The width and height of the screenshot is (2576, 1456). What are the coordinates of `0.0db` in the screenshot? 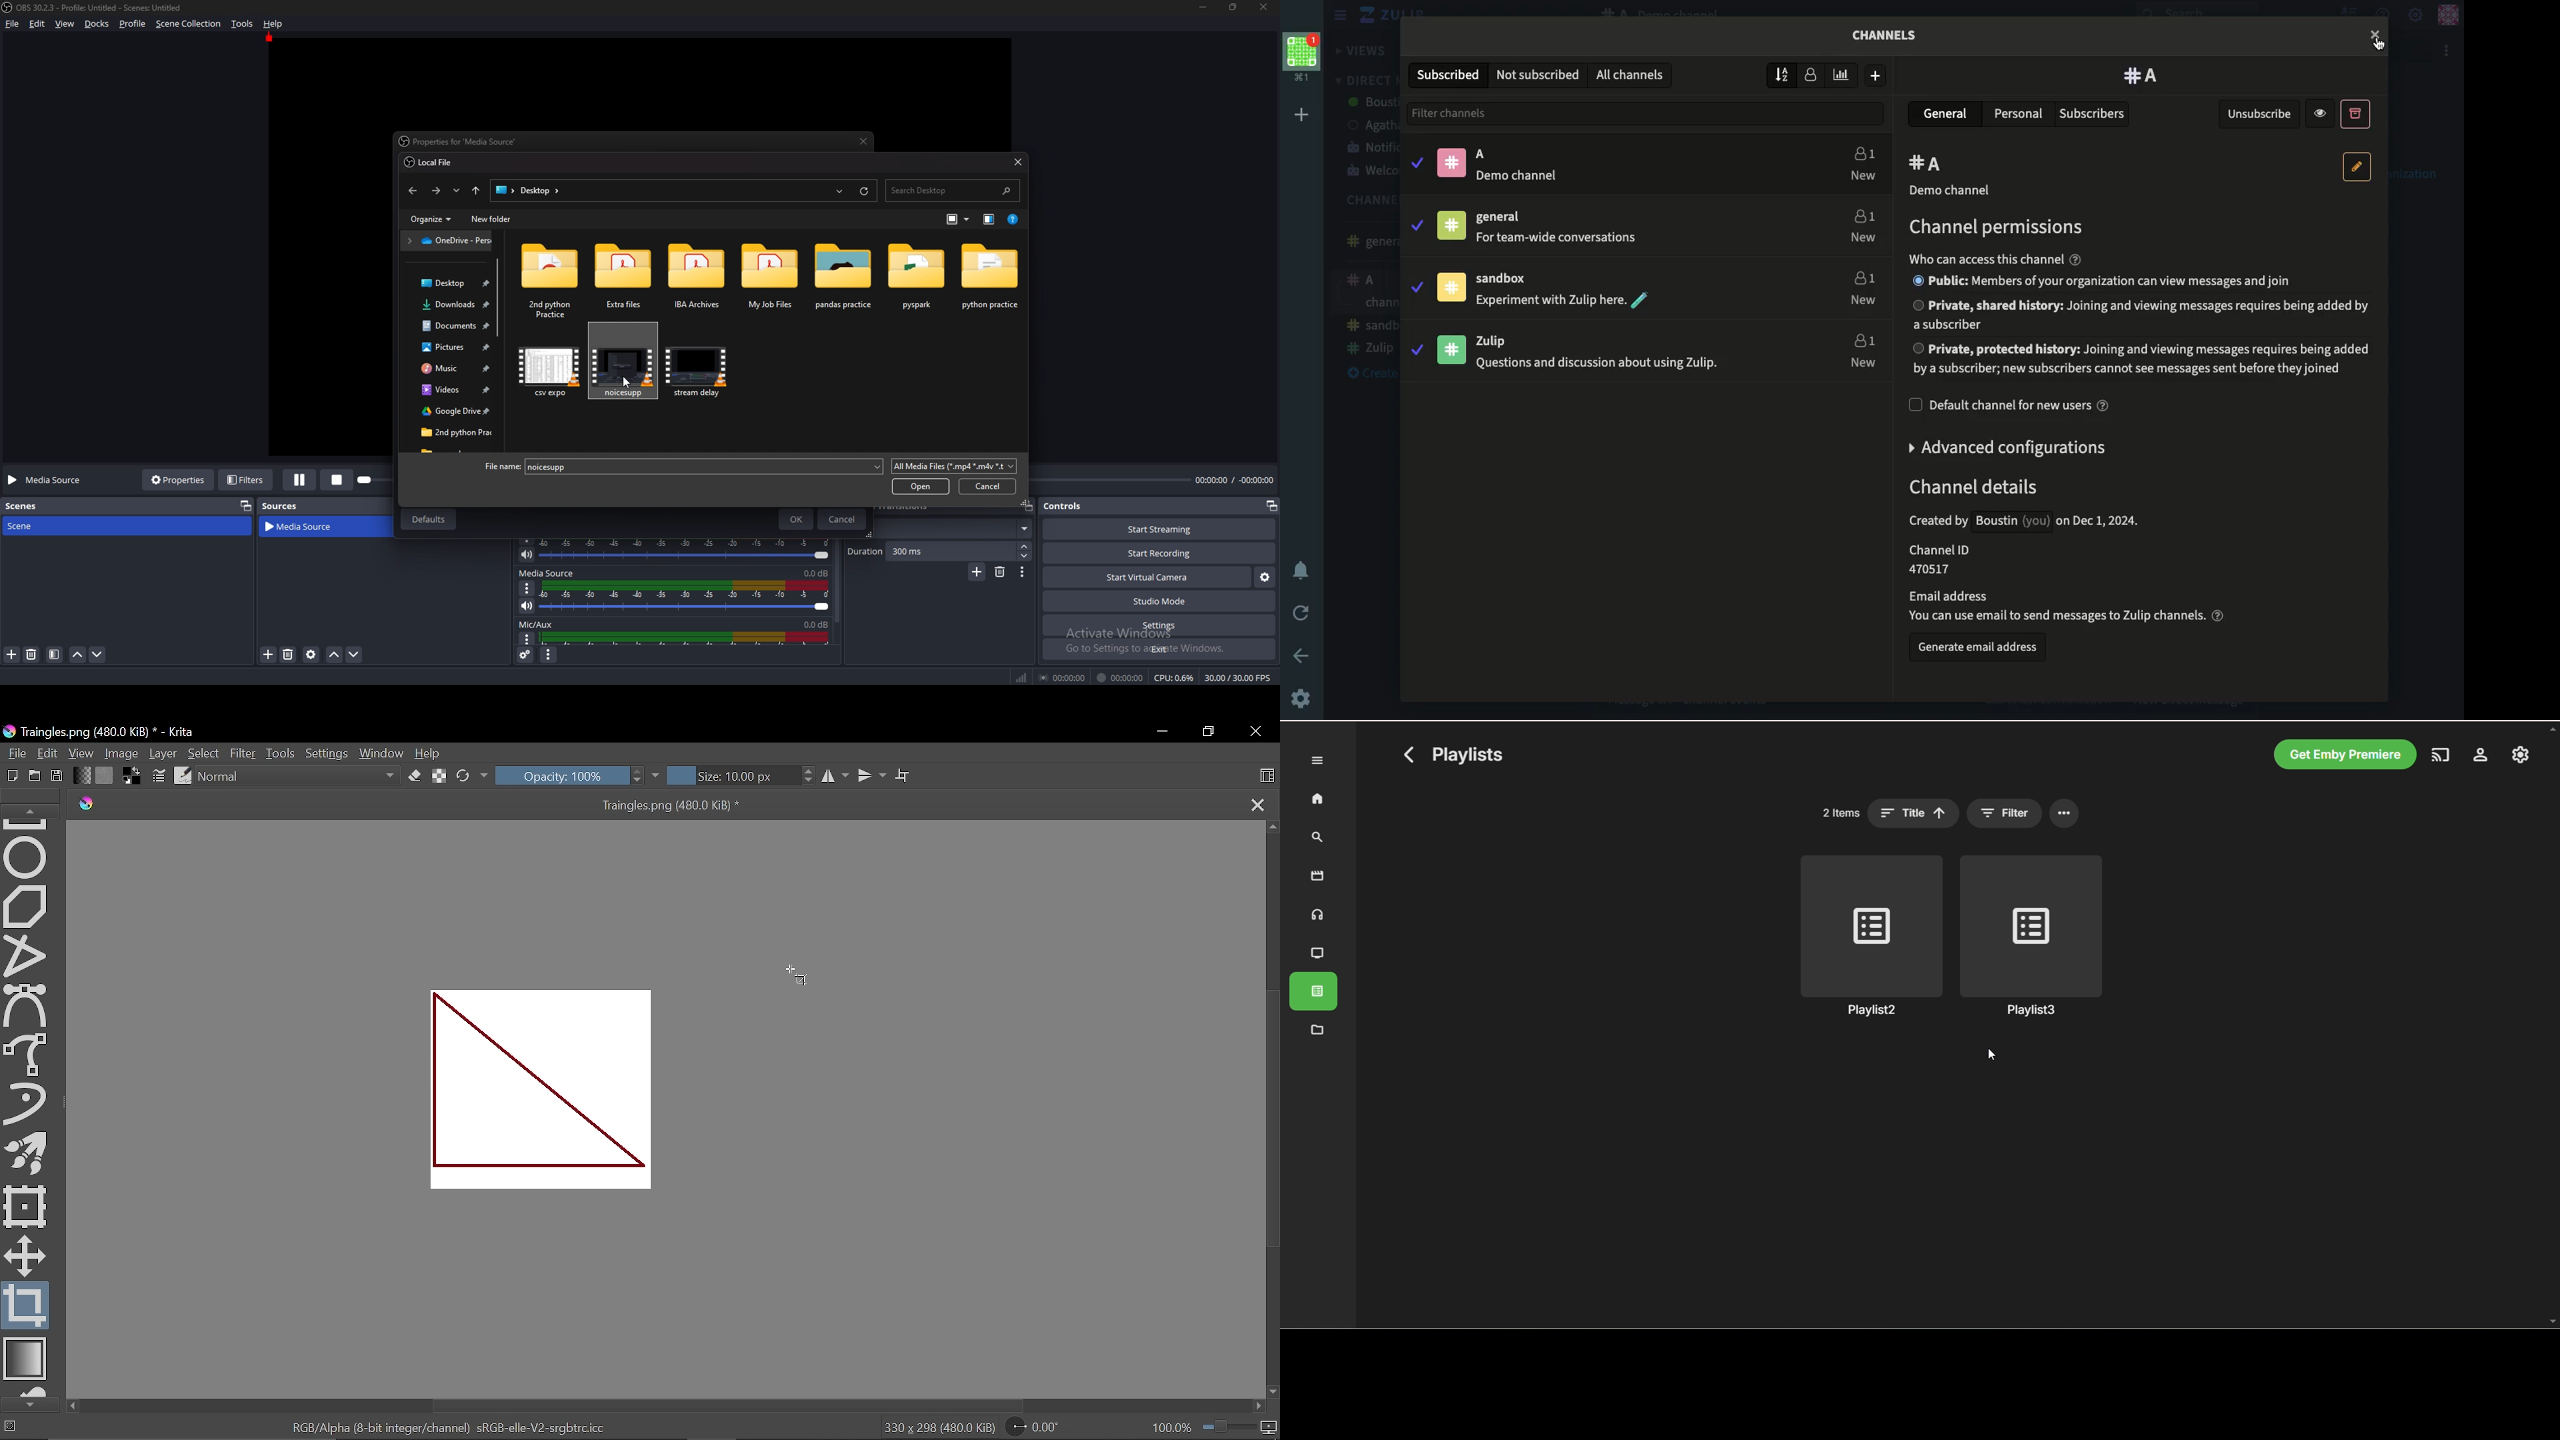 It's located at (813, 623).